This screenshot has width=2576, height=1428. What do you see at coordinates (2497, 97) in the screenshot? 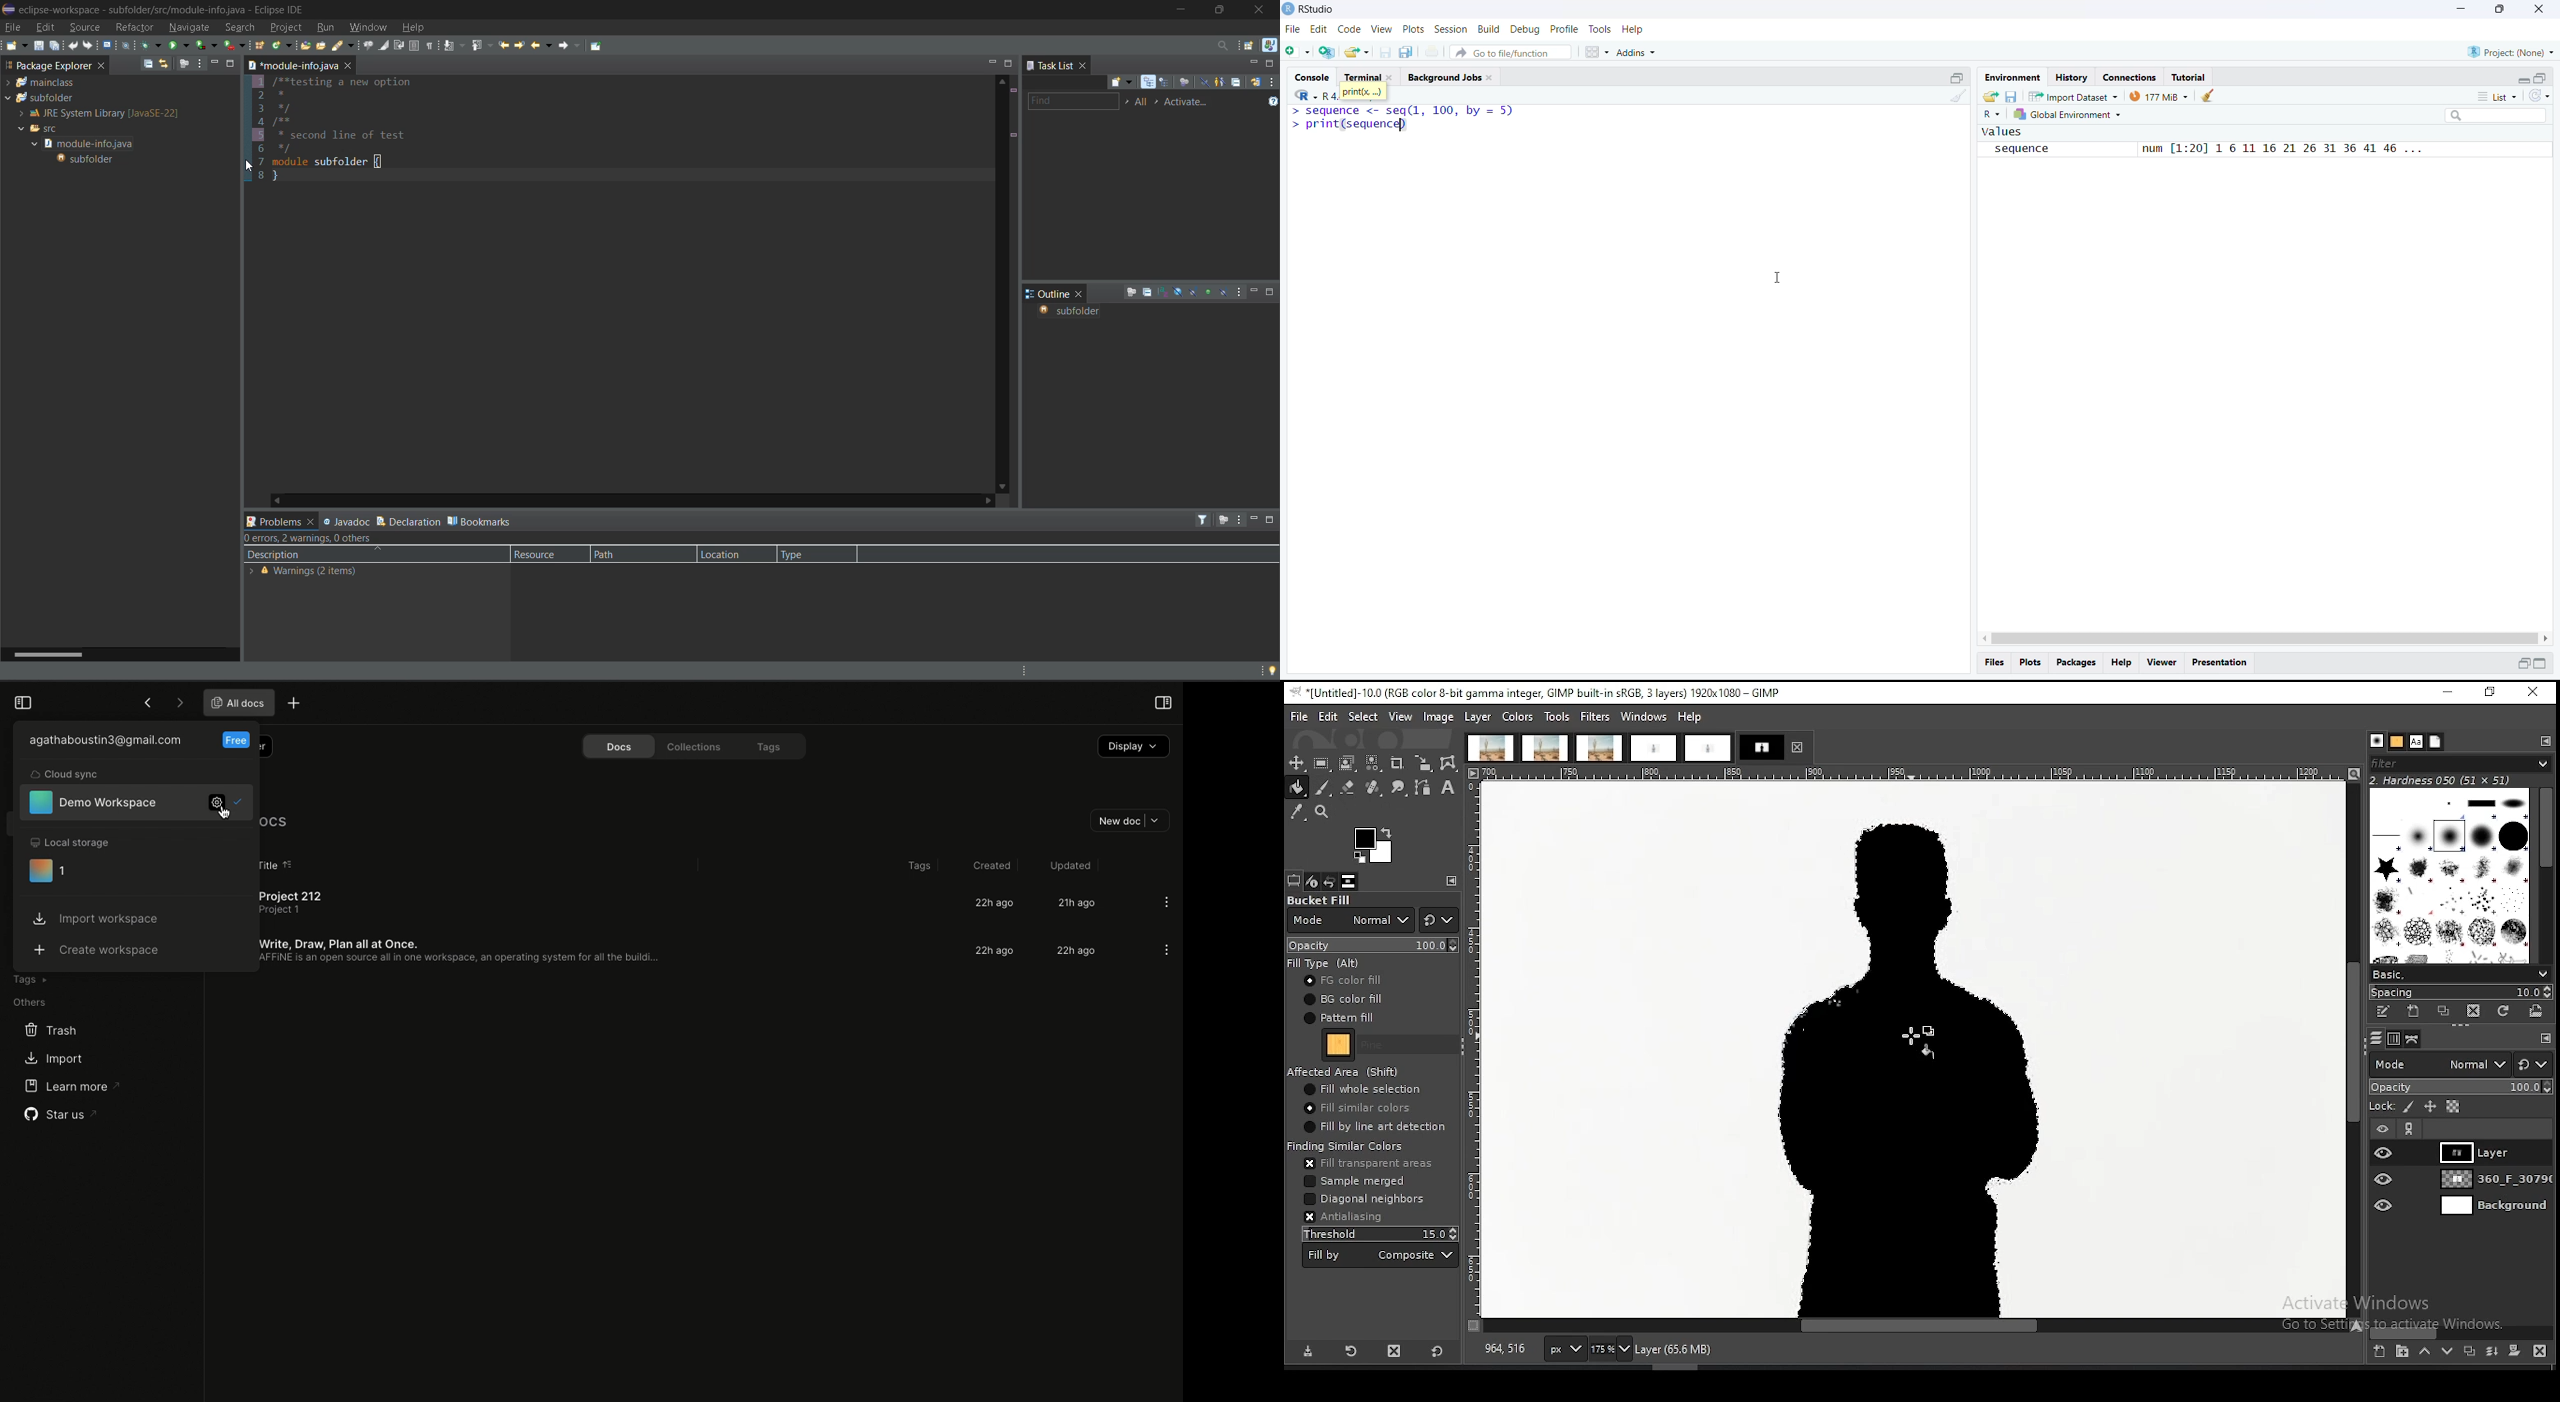
I see `list` at bounding box center [2497, 97].